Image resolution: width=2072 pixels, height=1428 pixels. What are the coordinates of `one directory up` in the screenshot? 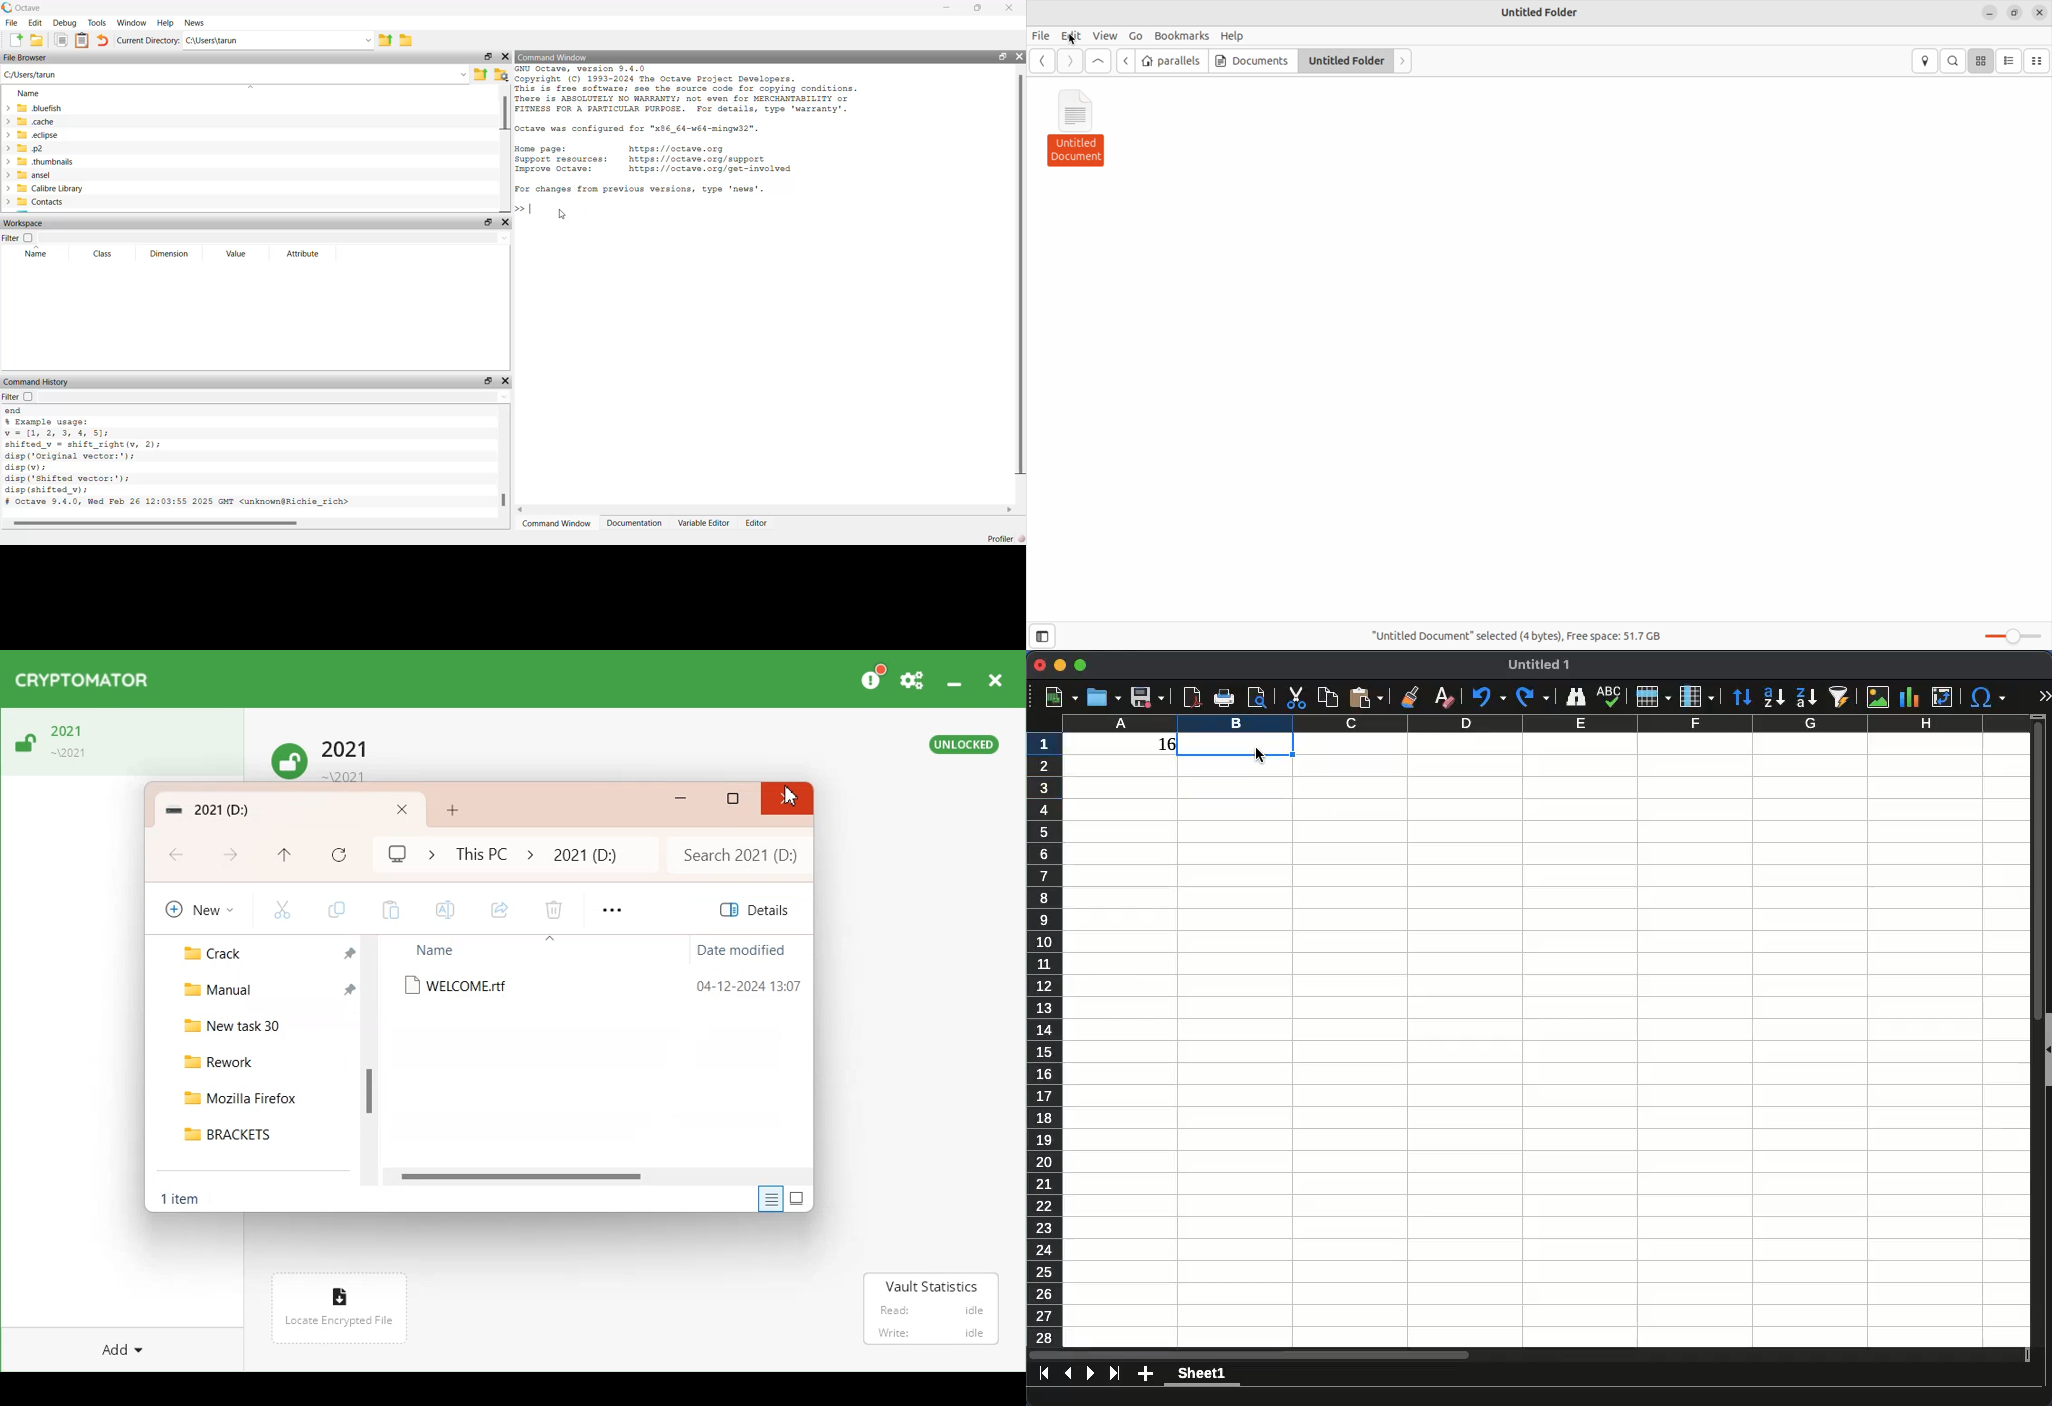 It's located at (480, 74).